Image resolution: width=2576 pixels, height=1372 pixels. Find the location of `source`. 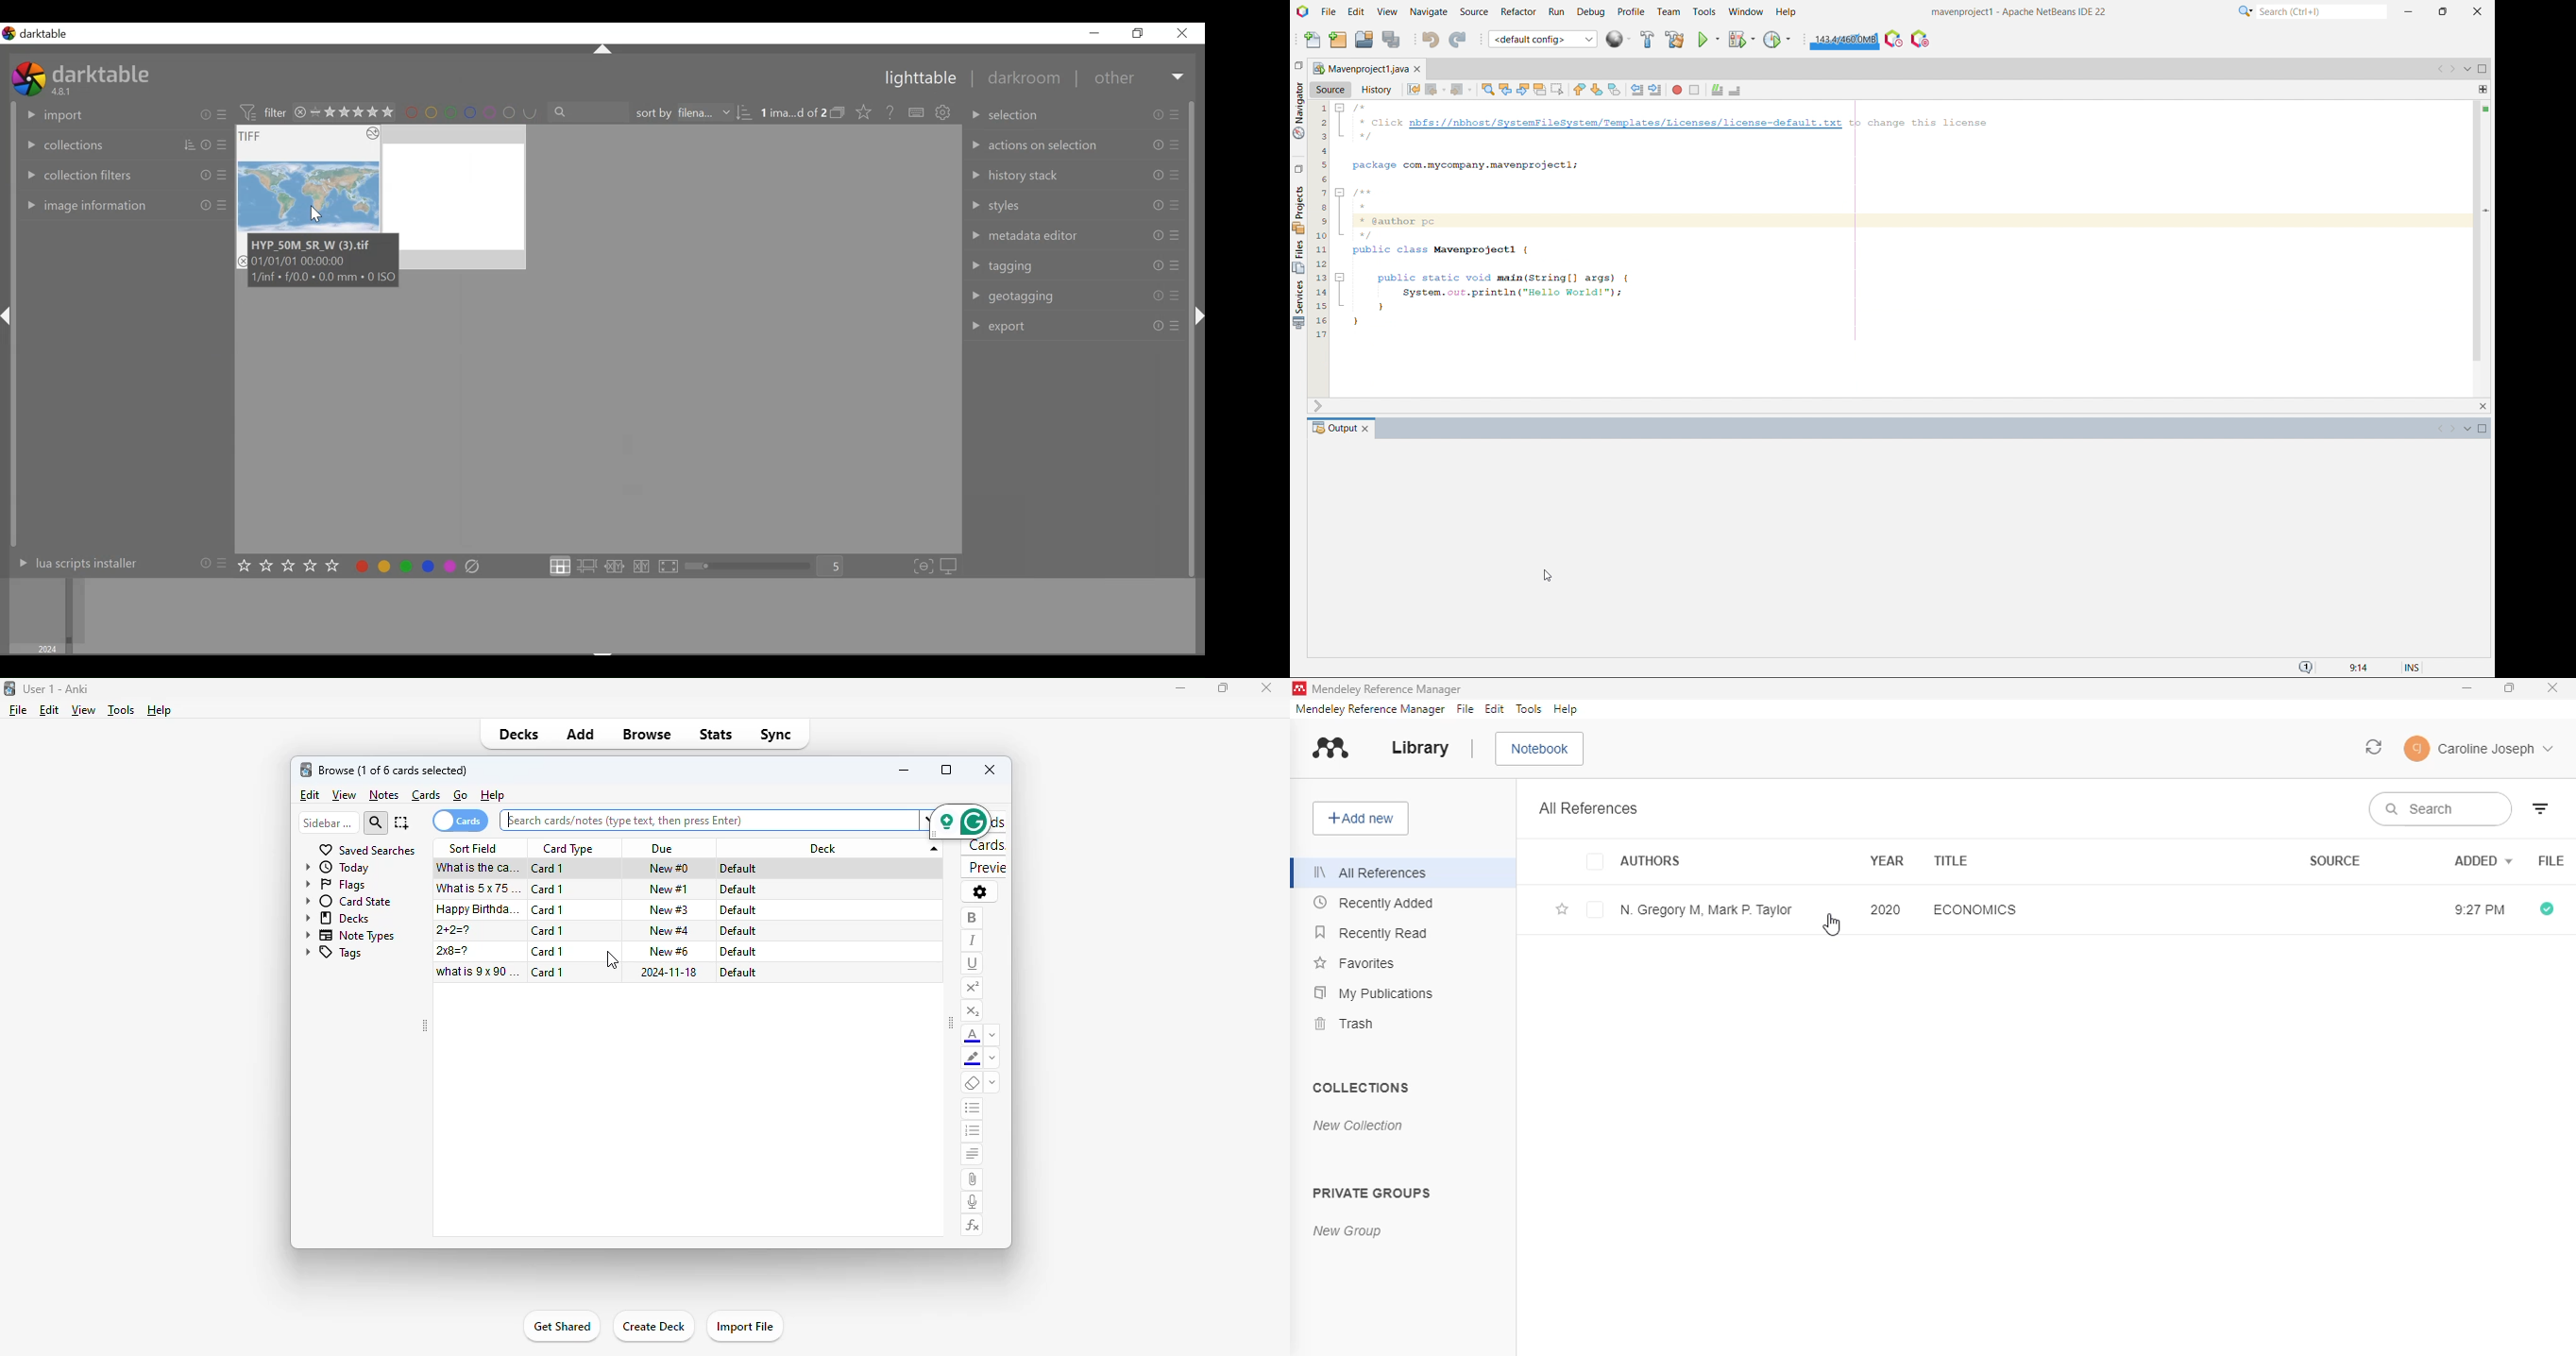

source is located at coordinates (2336, 860).